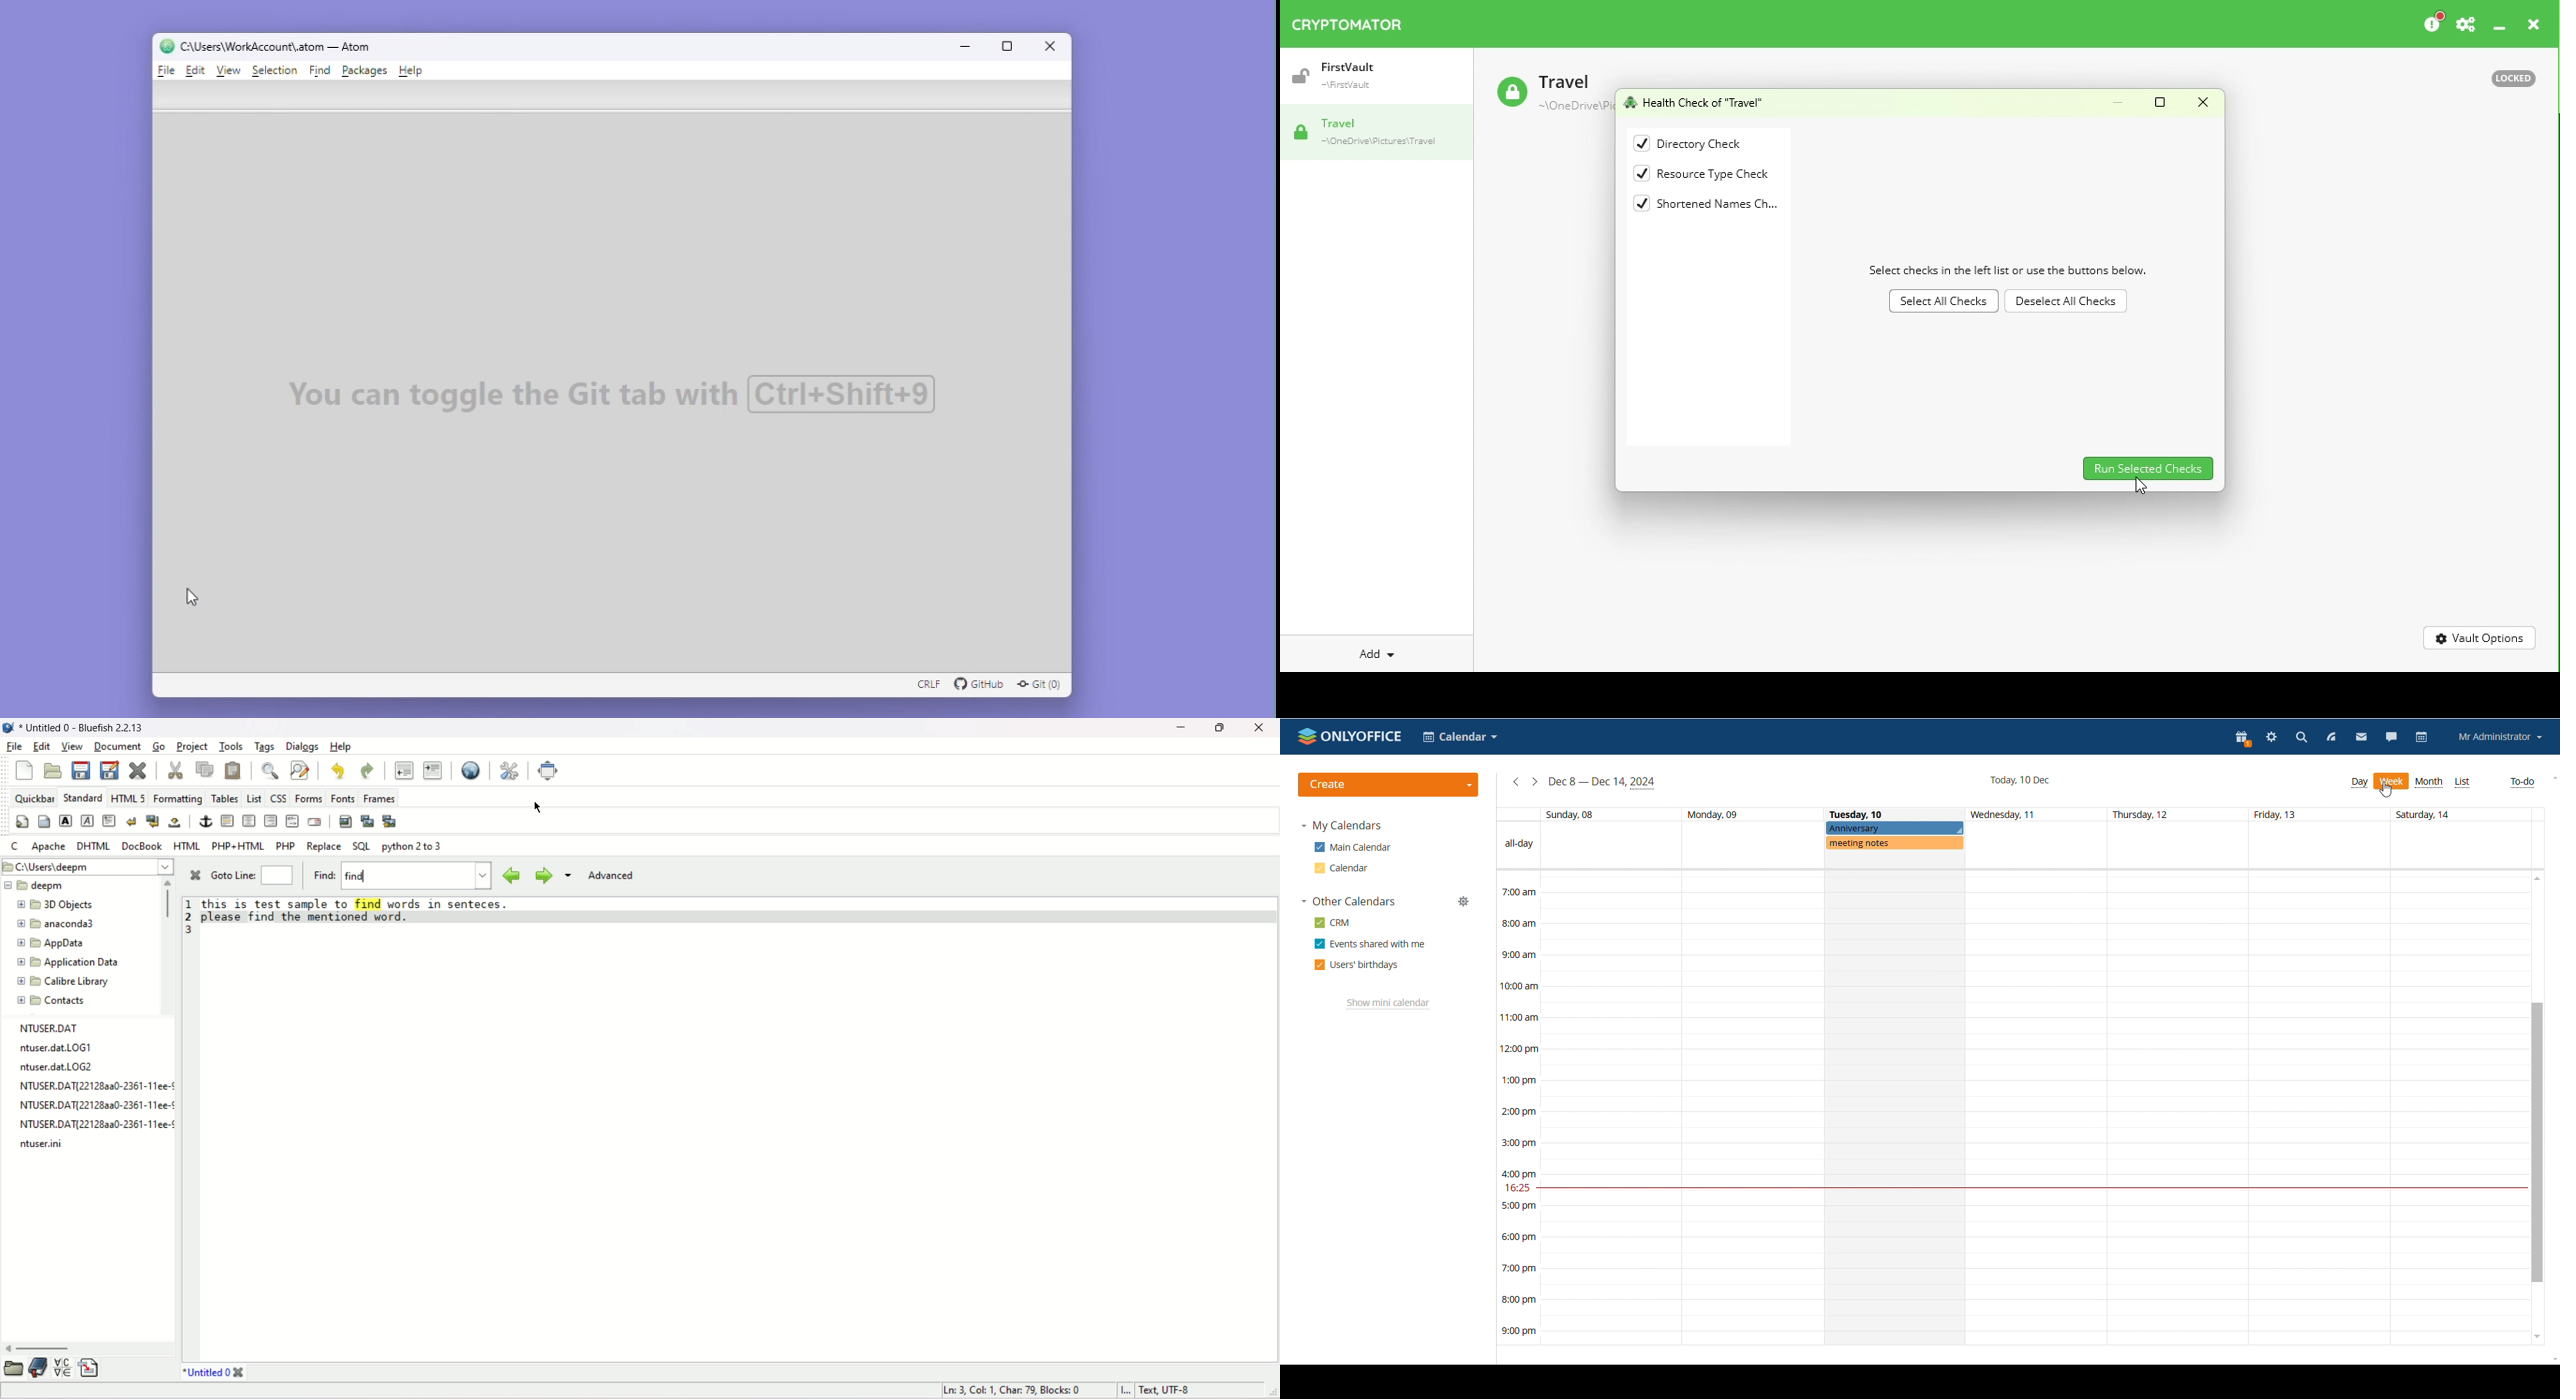 This screenshot has width=2576, height=1400. Describe the element at coordinates (1013, 1388) in the screenshot. I see `Ln: 3, Cok: 1, Char: 79, Blocks: 0` at that location.